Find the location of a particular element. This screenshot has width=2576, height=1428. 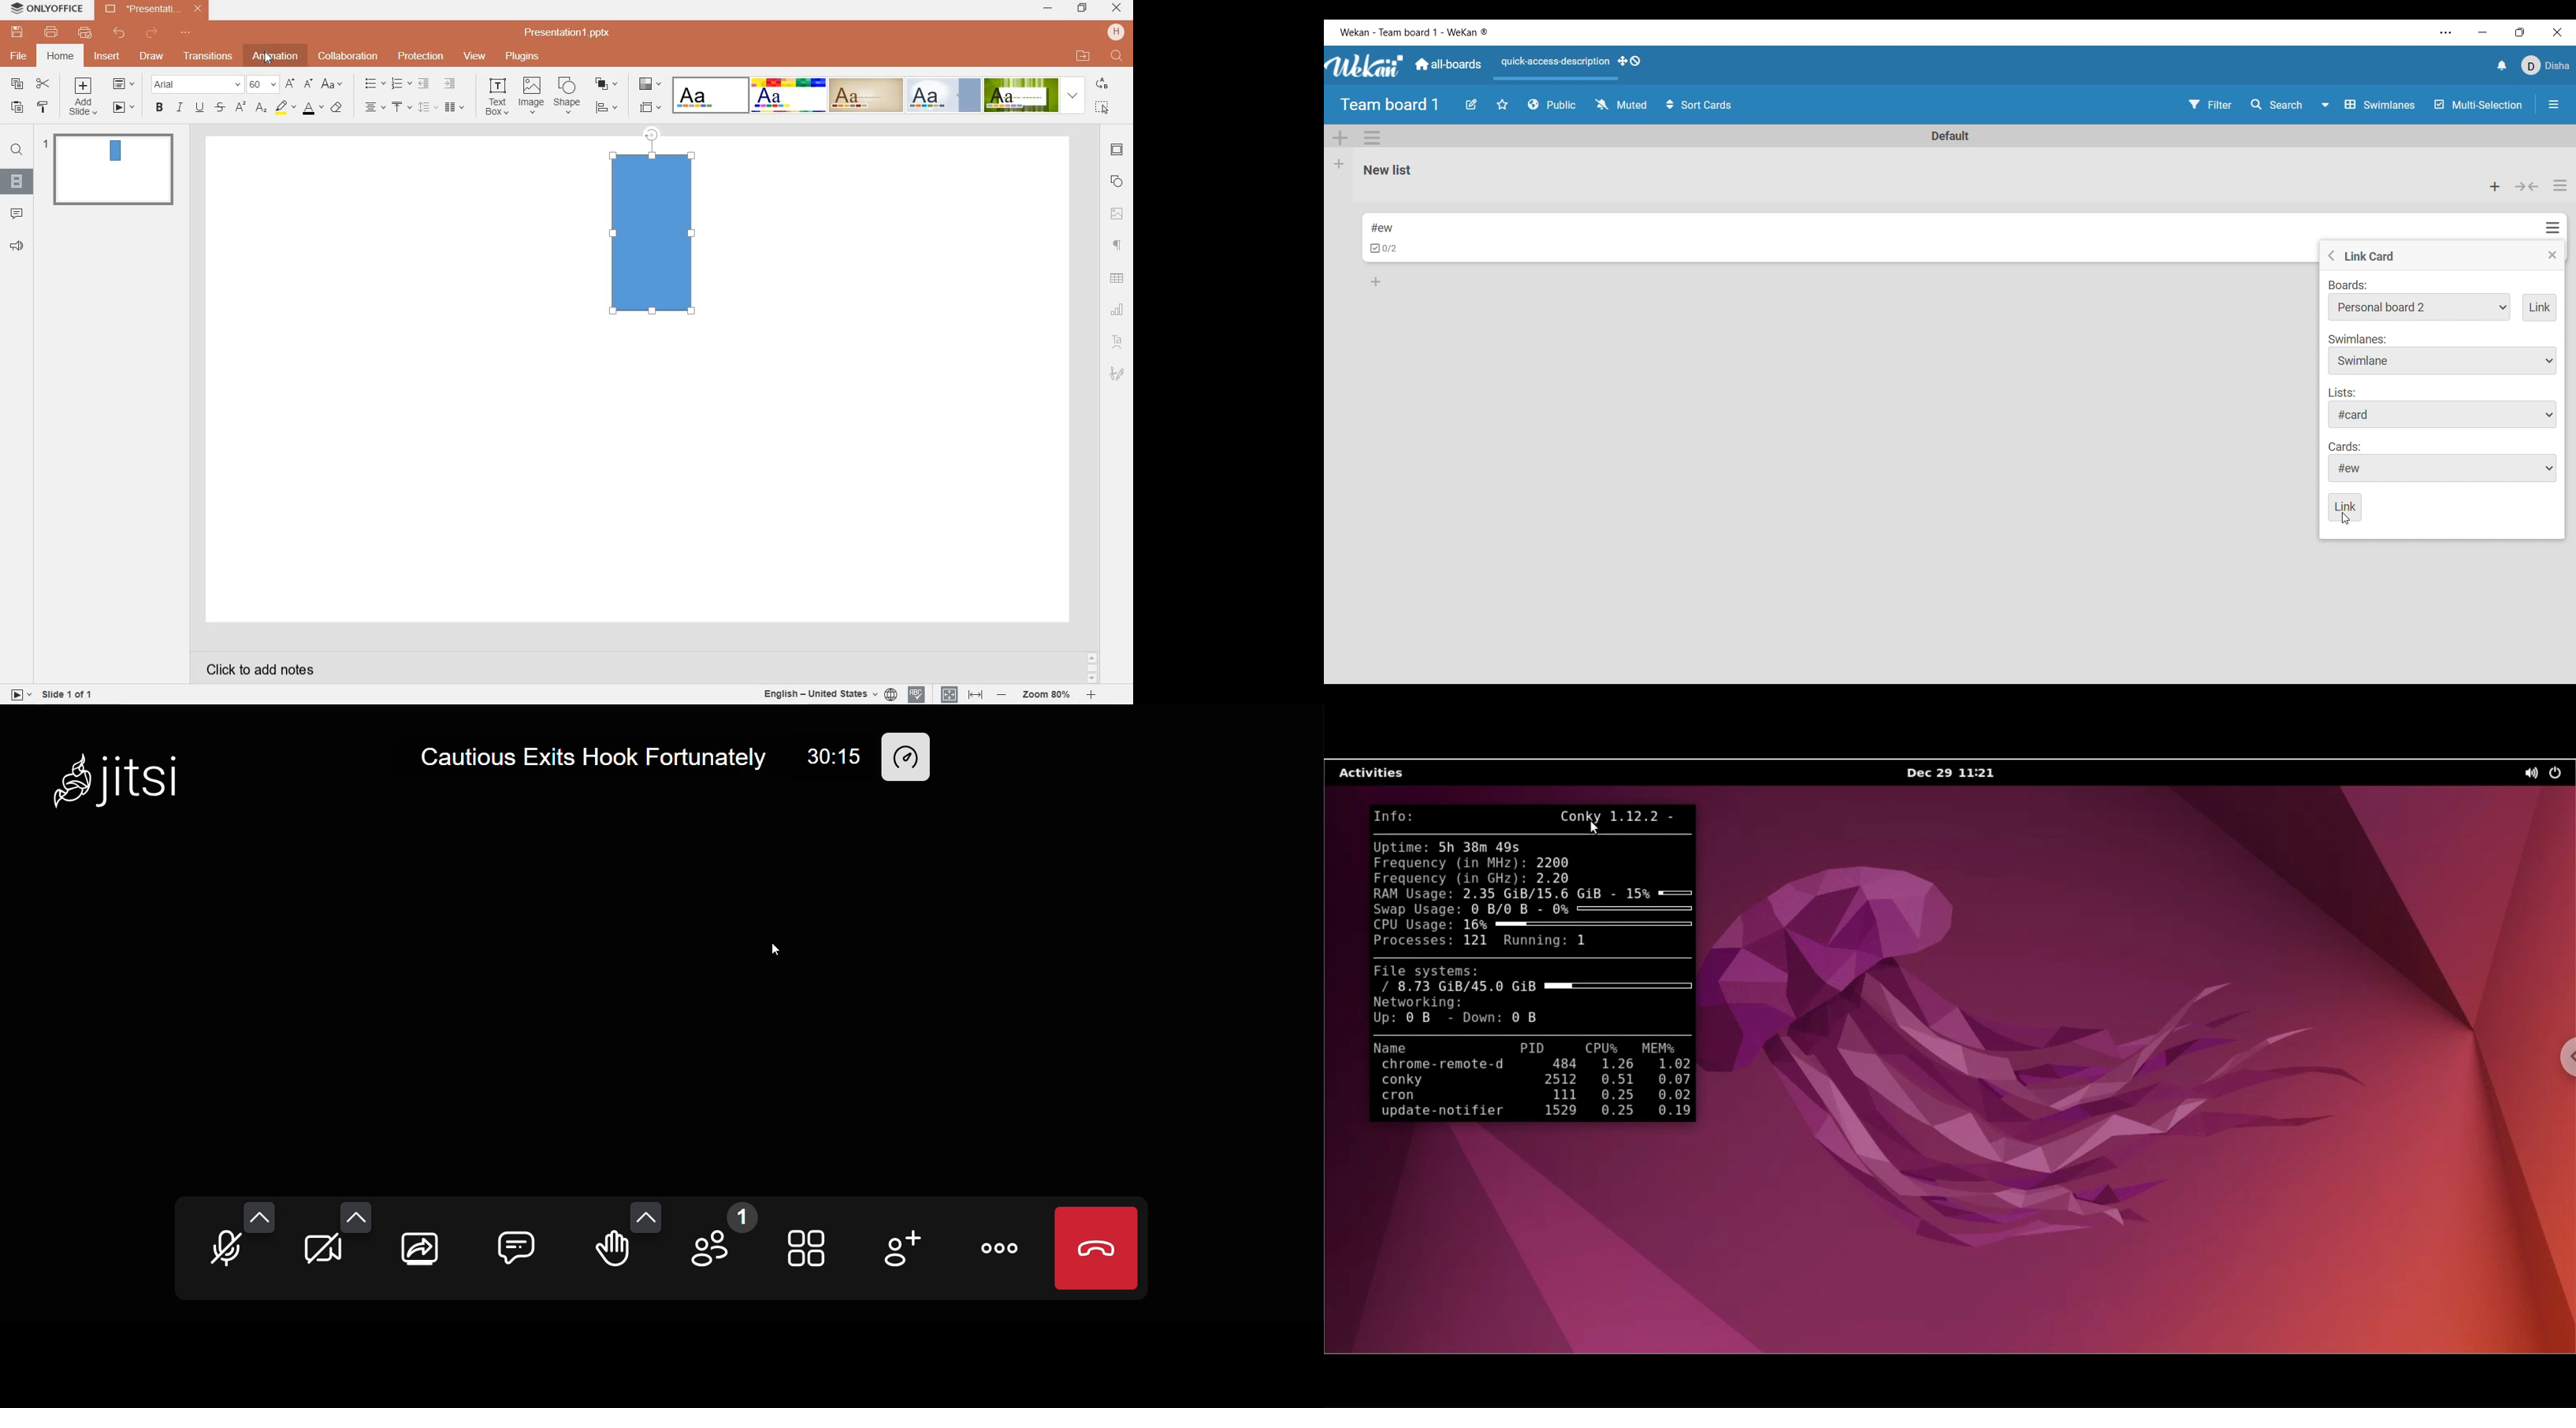

text box is located at coordinates (499, 96).